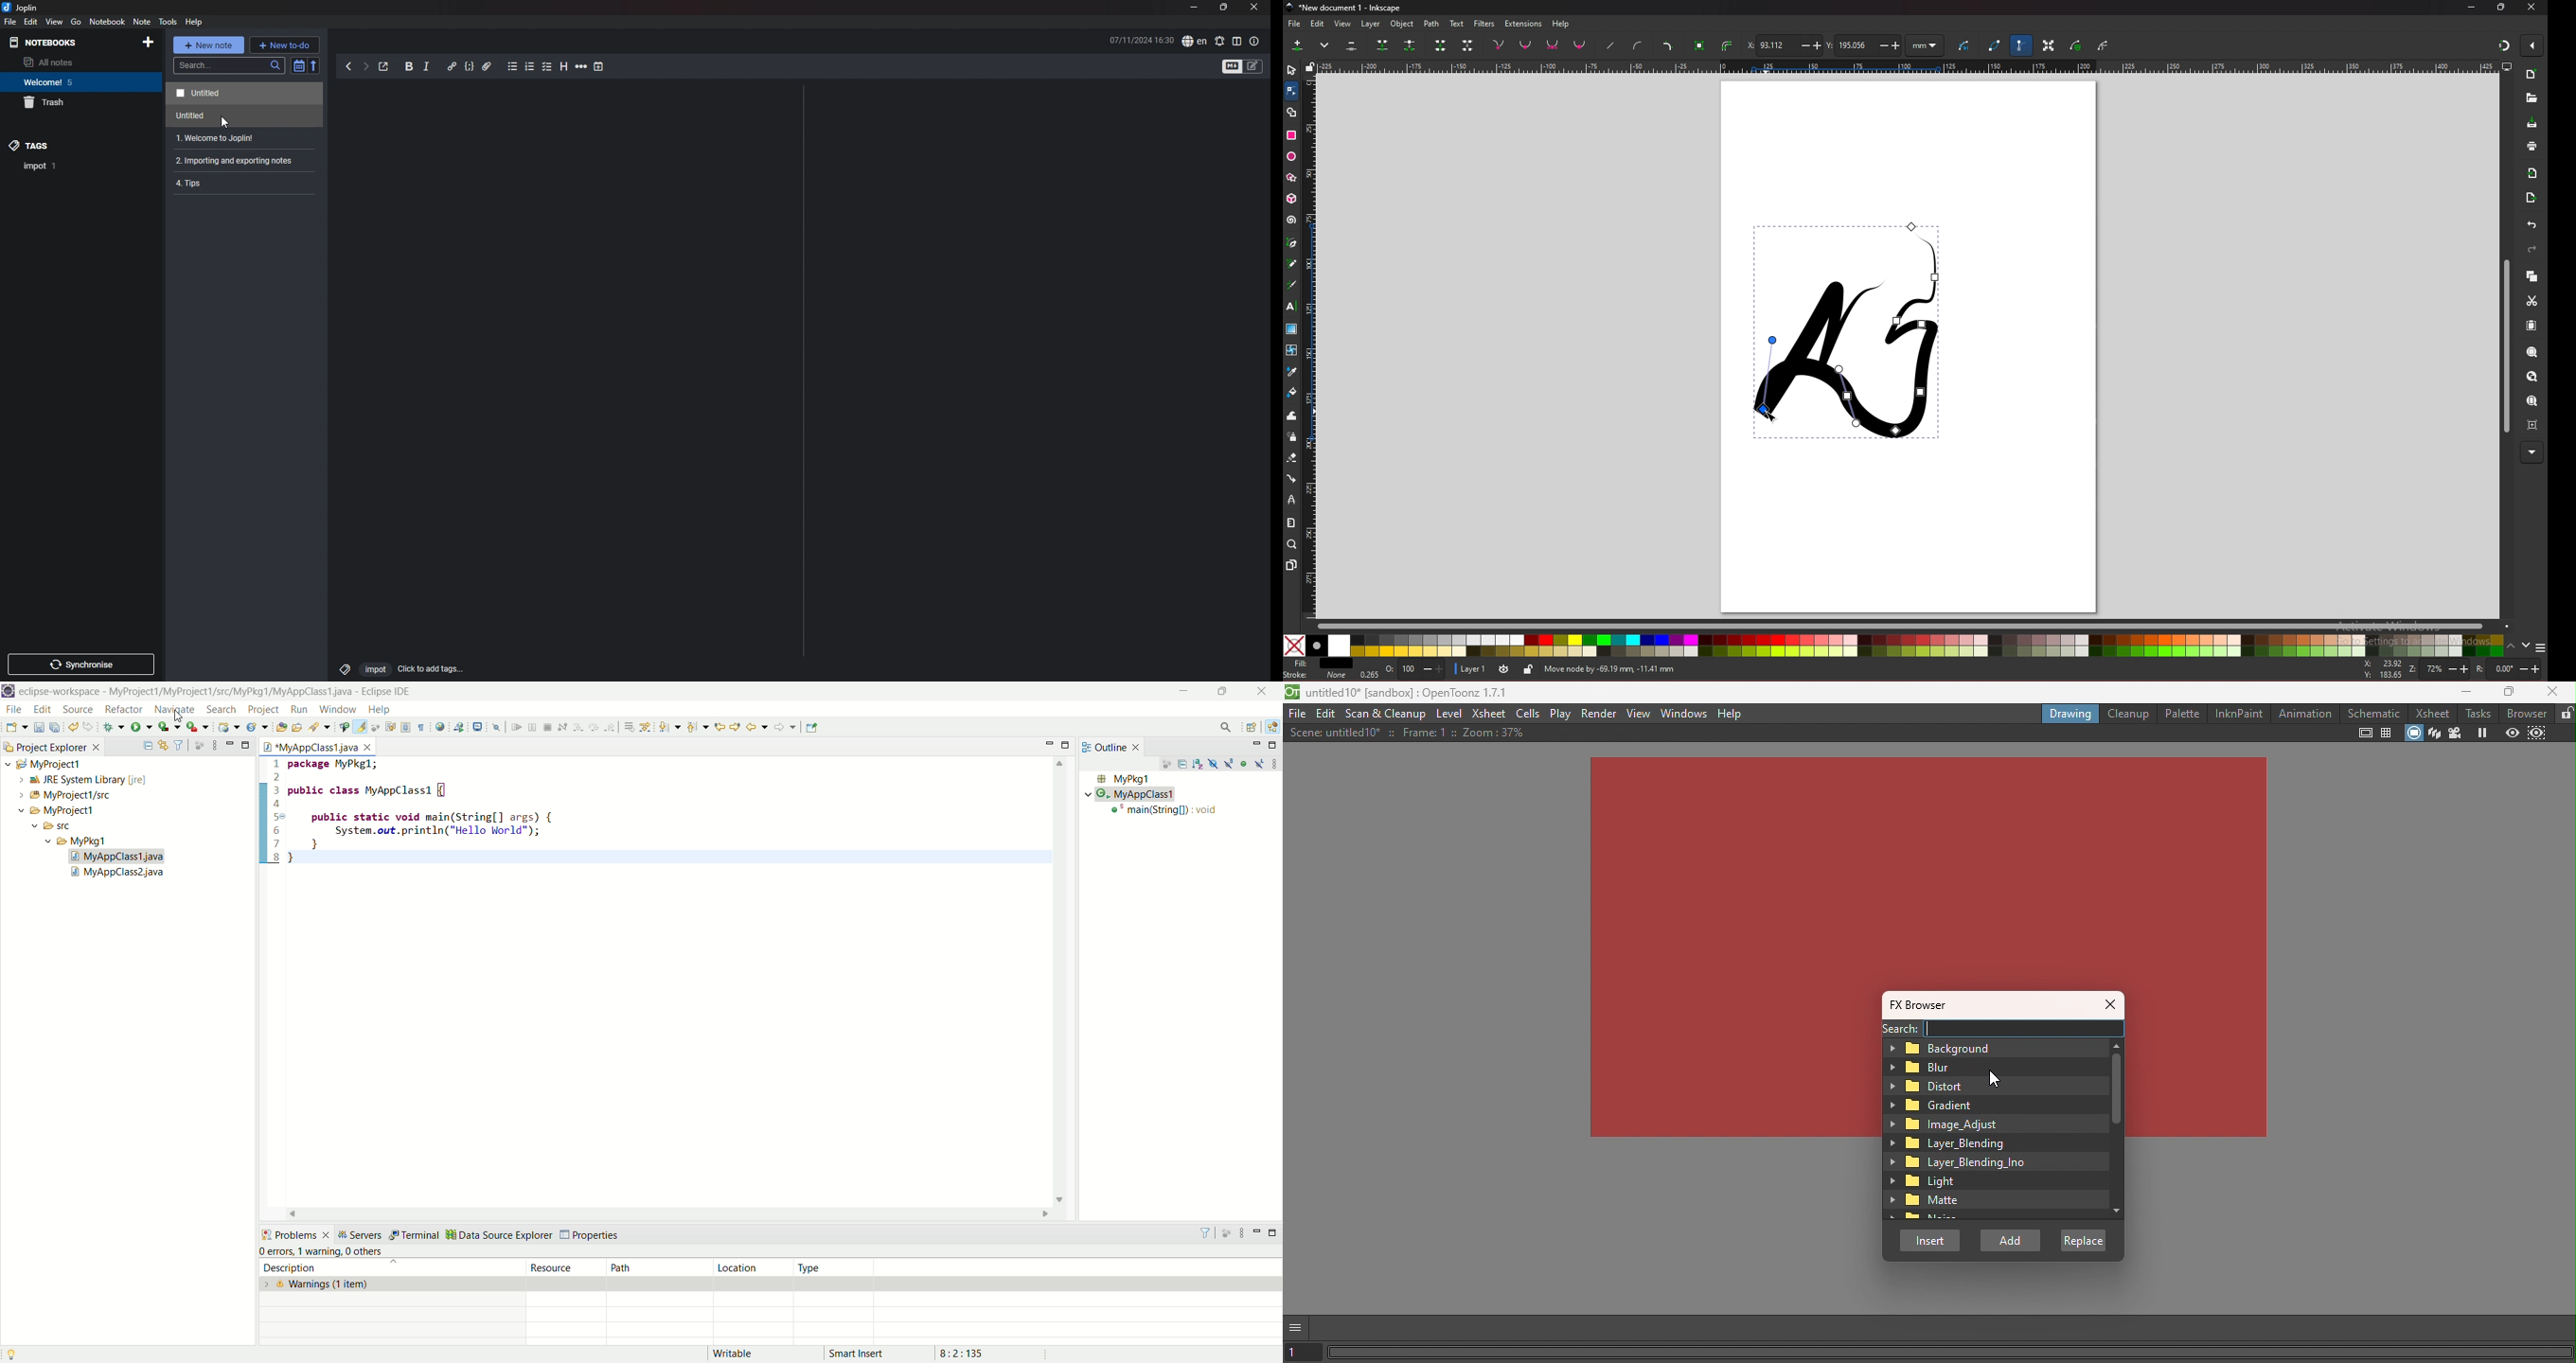 The width and height of the screenshot is (2576, 1372). Describe the element at coordinates (279, 728) in the screenshot. I see `open type` at that location.